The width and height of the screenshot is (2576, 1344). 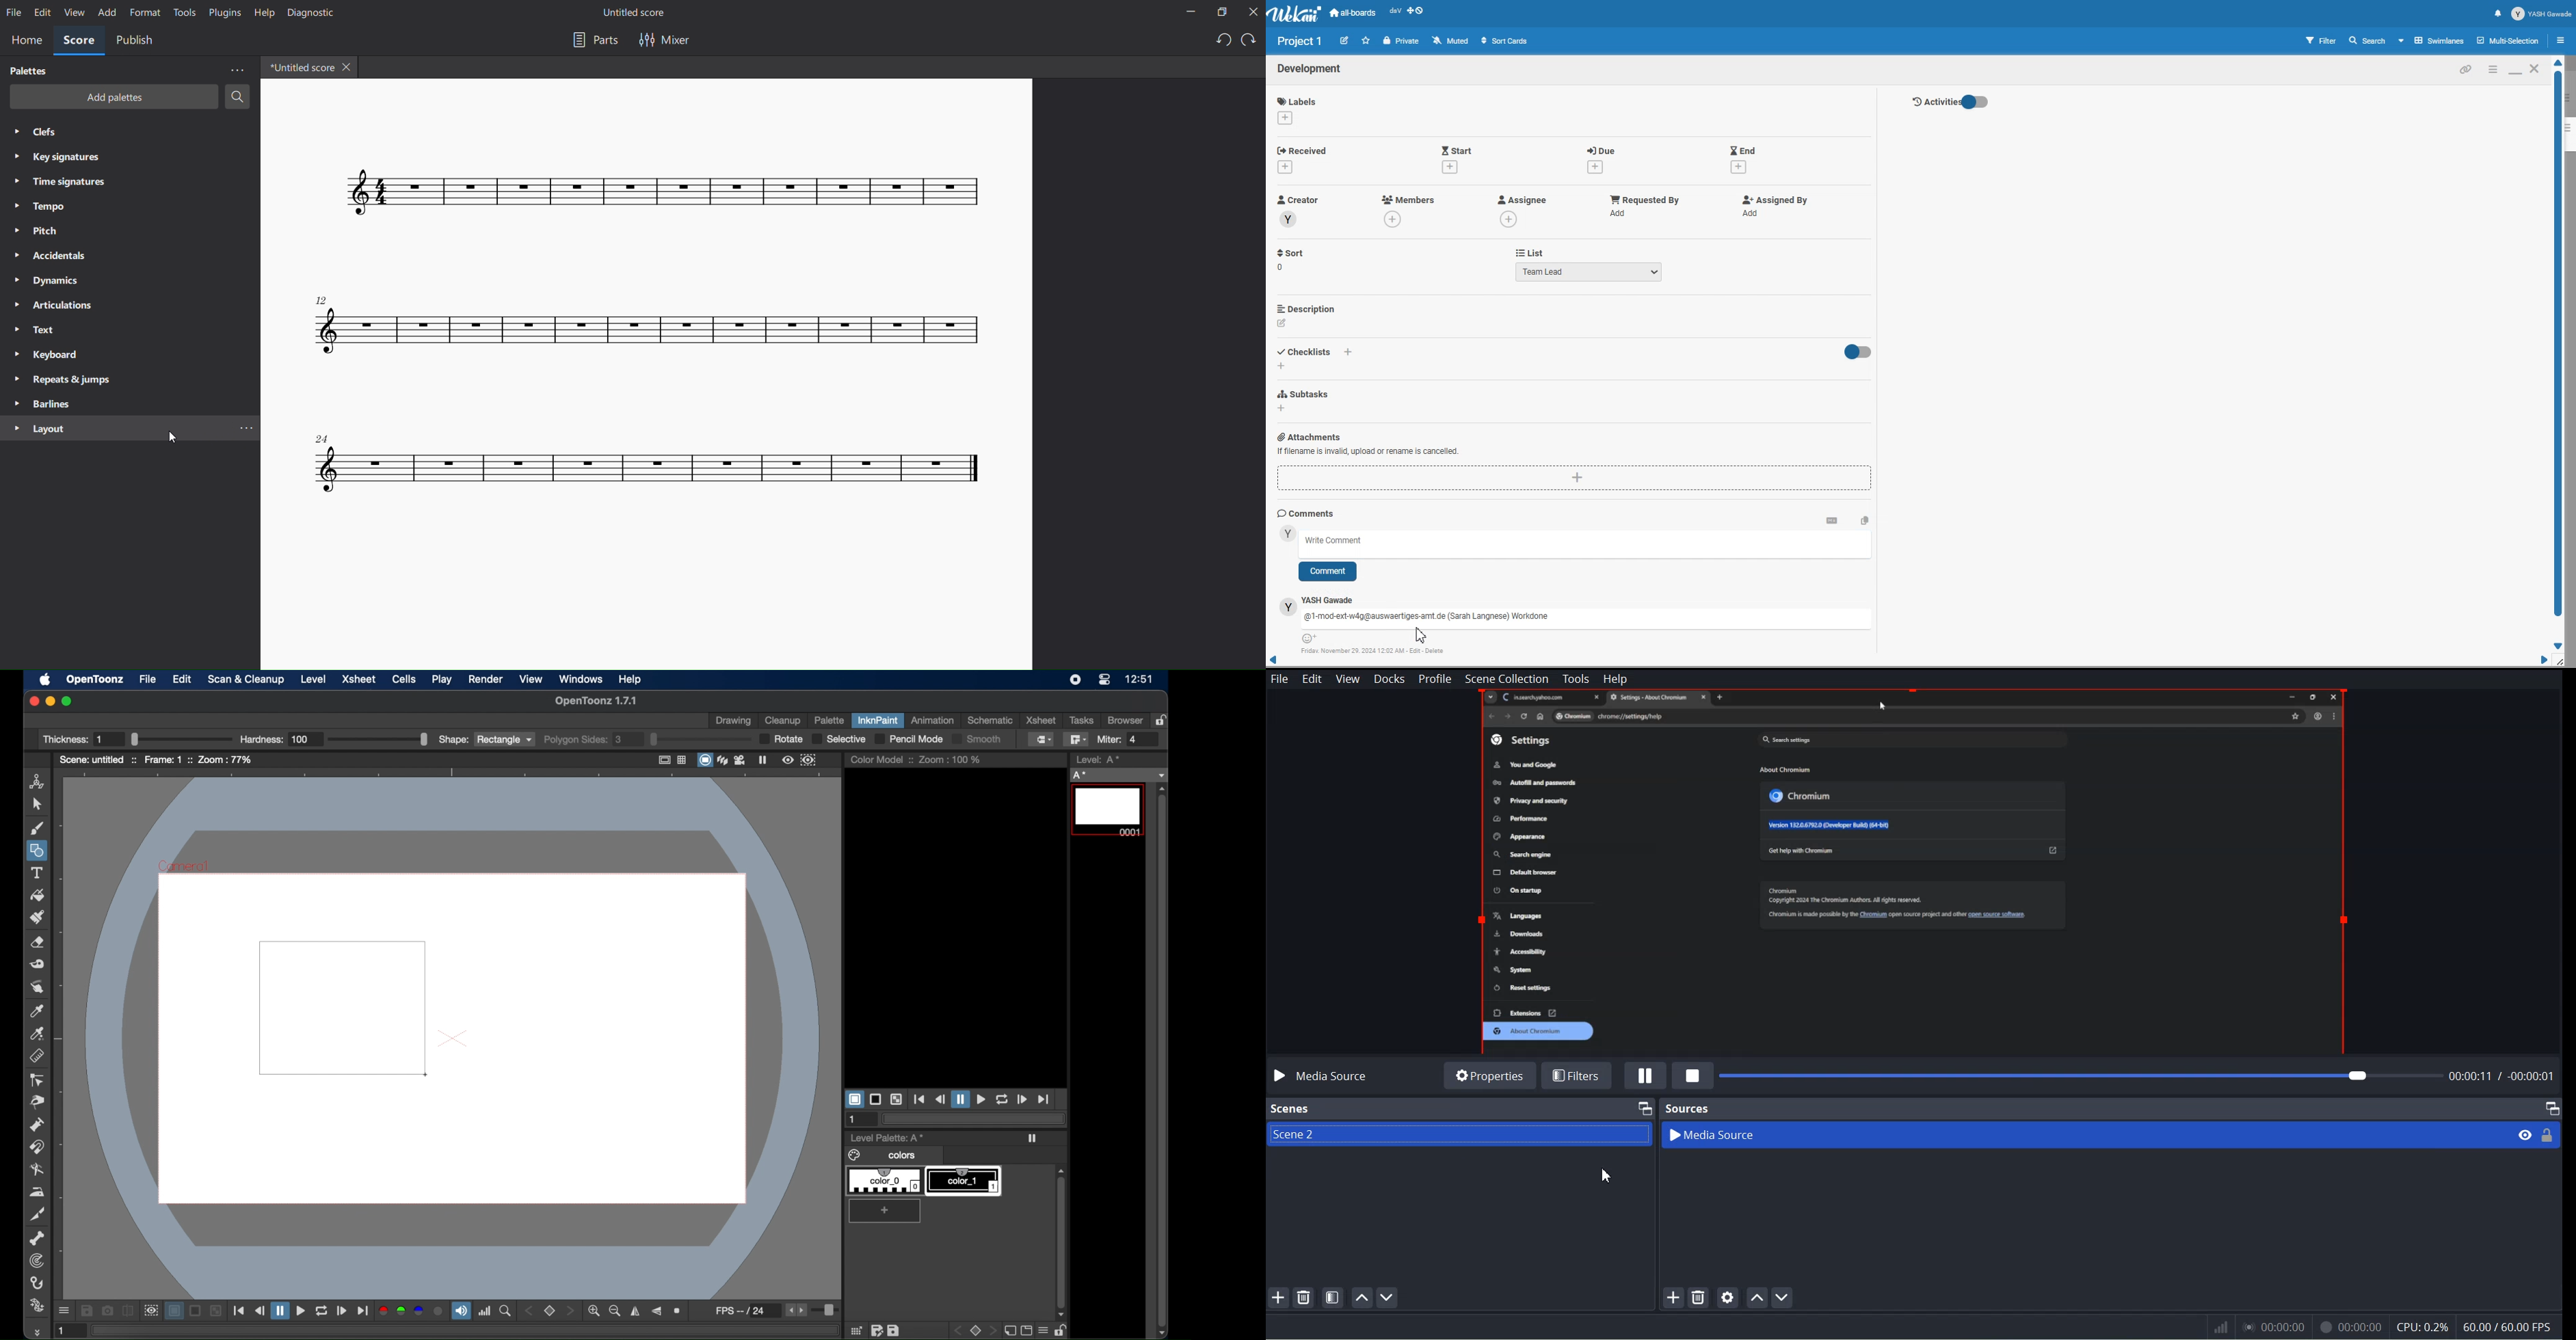 I want to click on Miter, so click(x=1125, y=739).